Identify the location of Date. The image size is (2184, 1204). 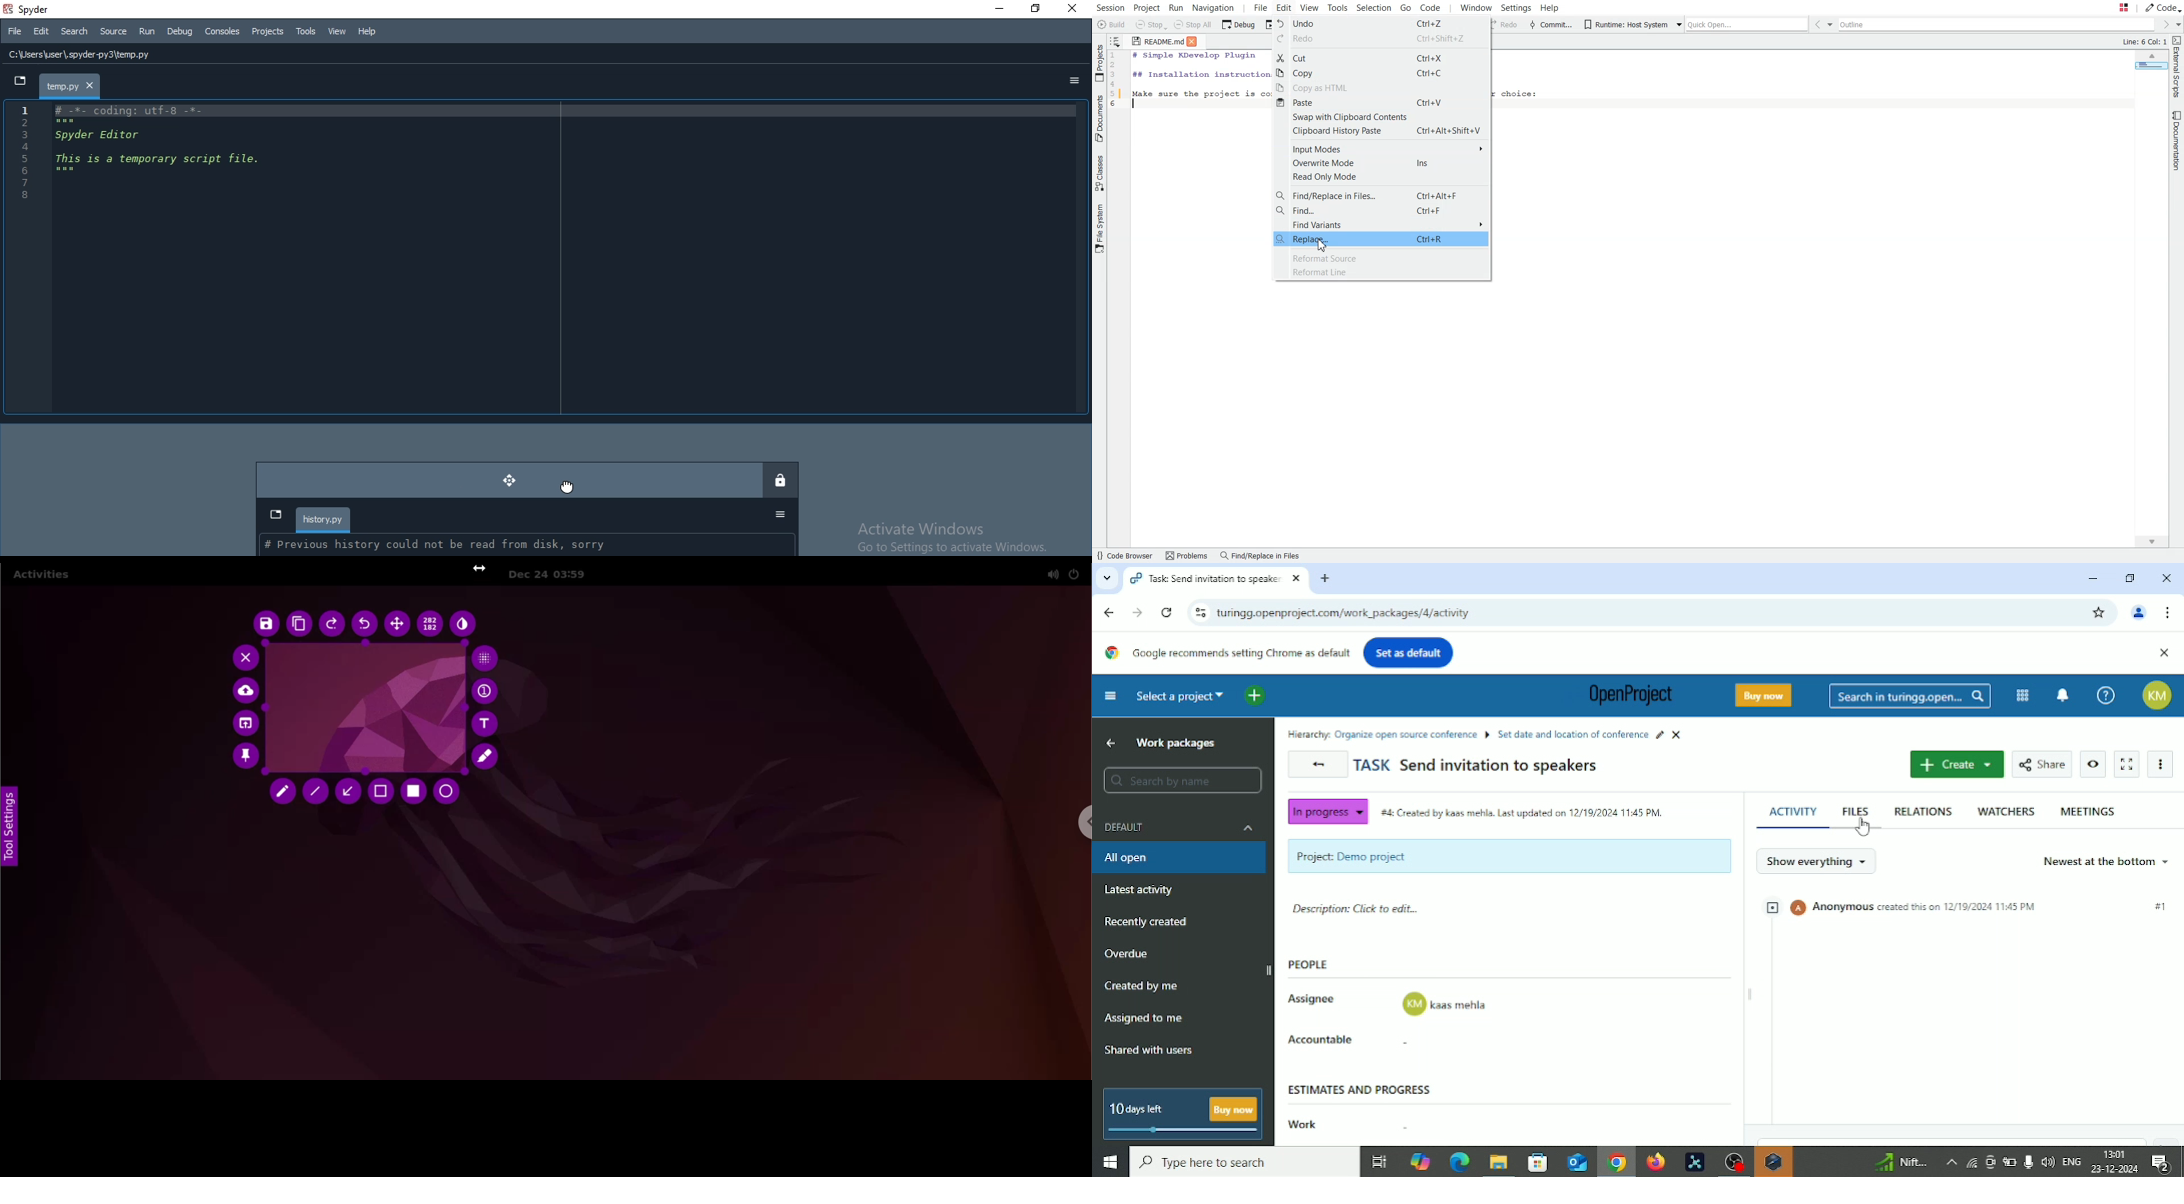
(2116, 1169).